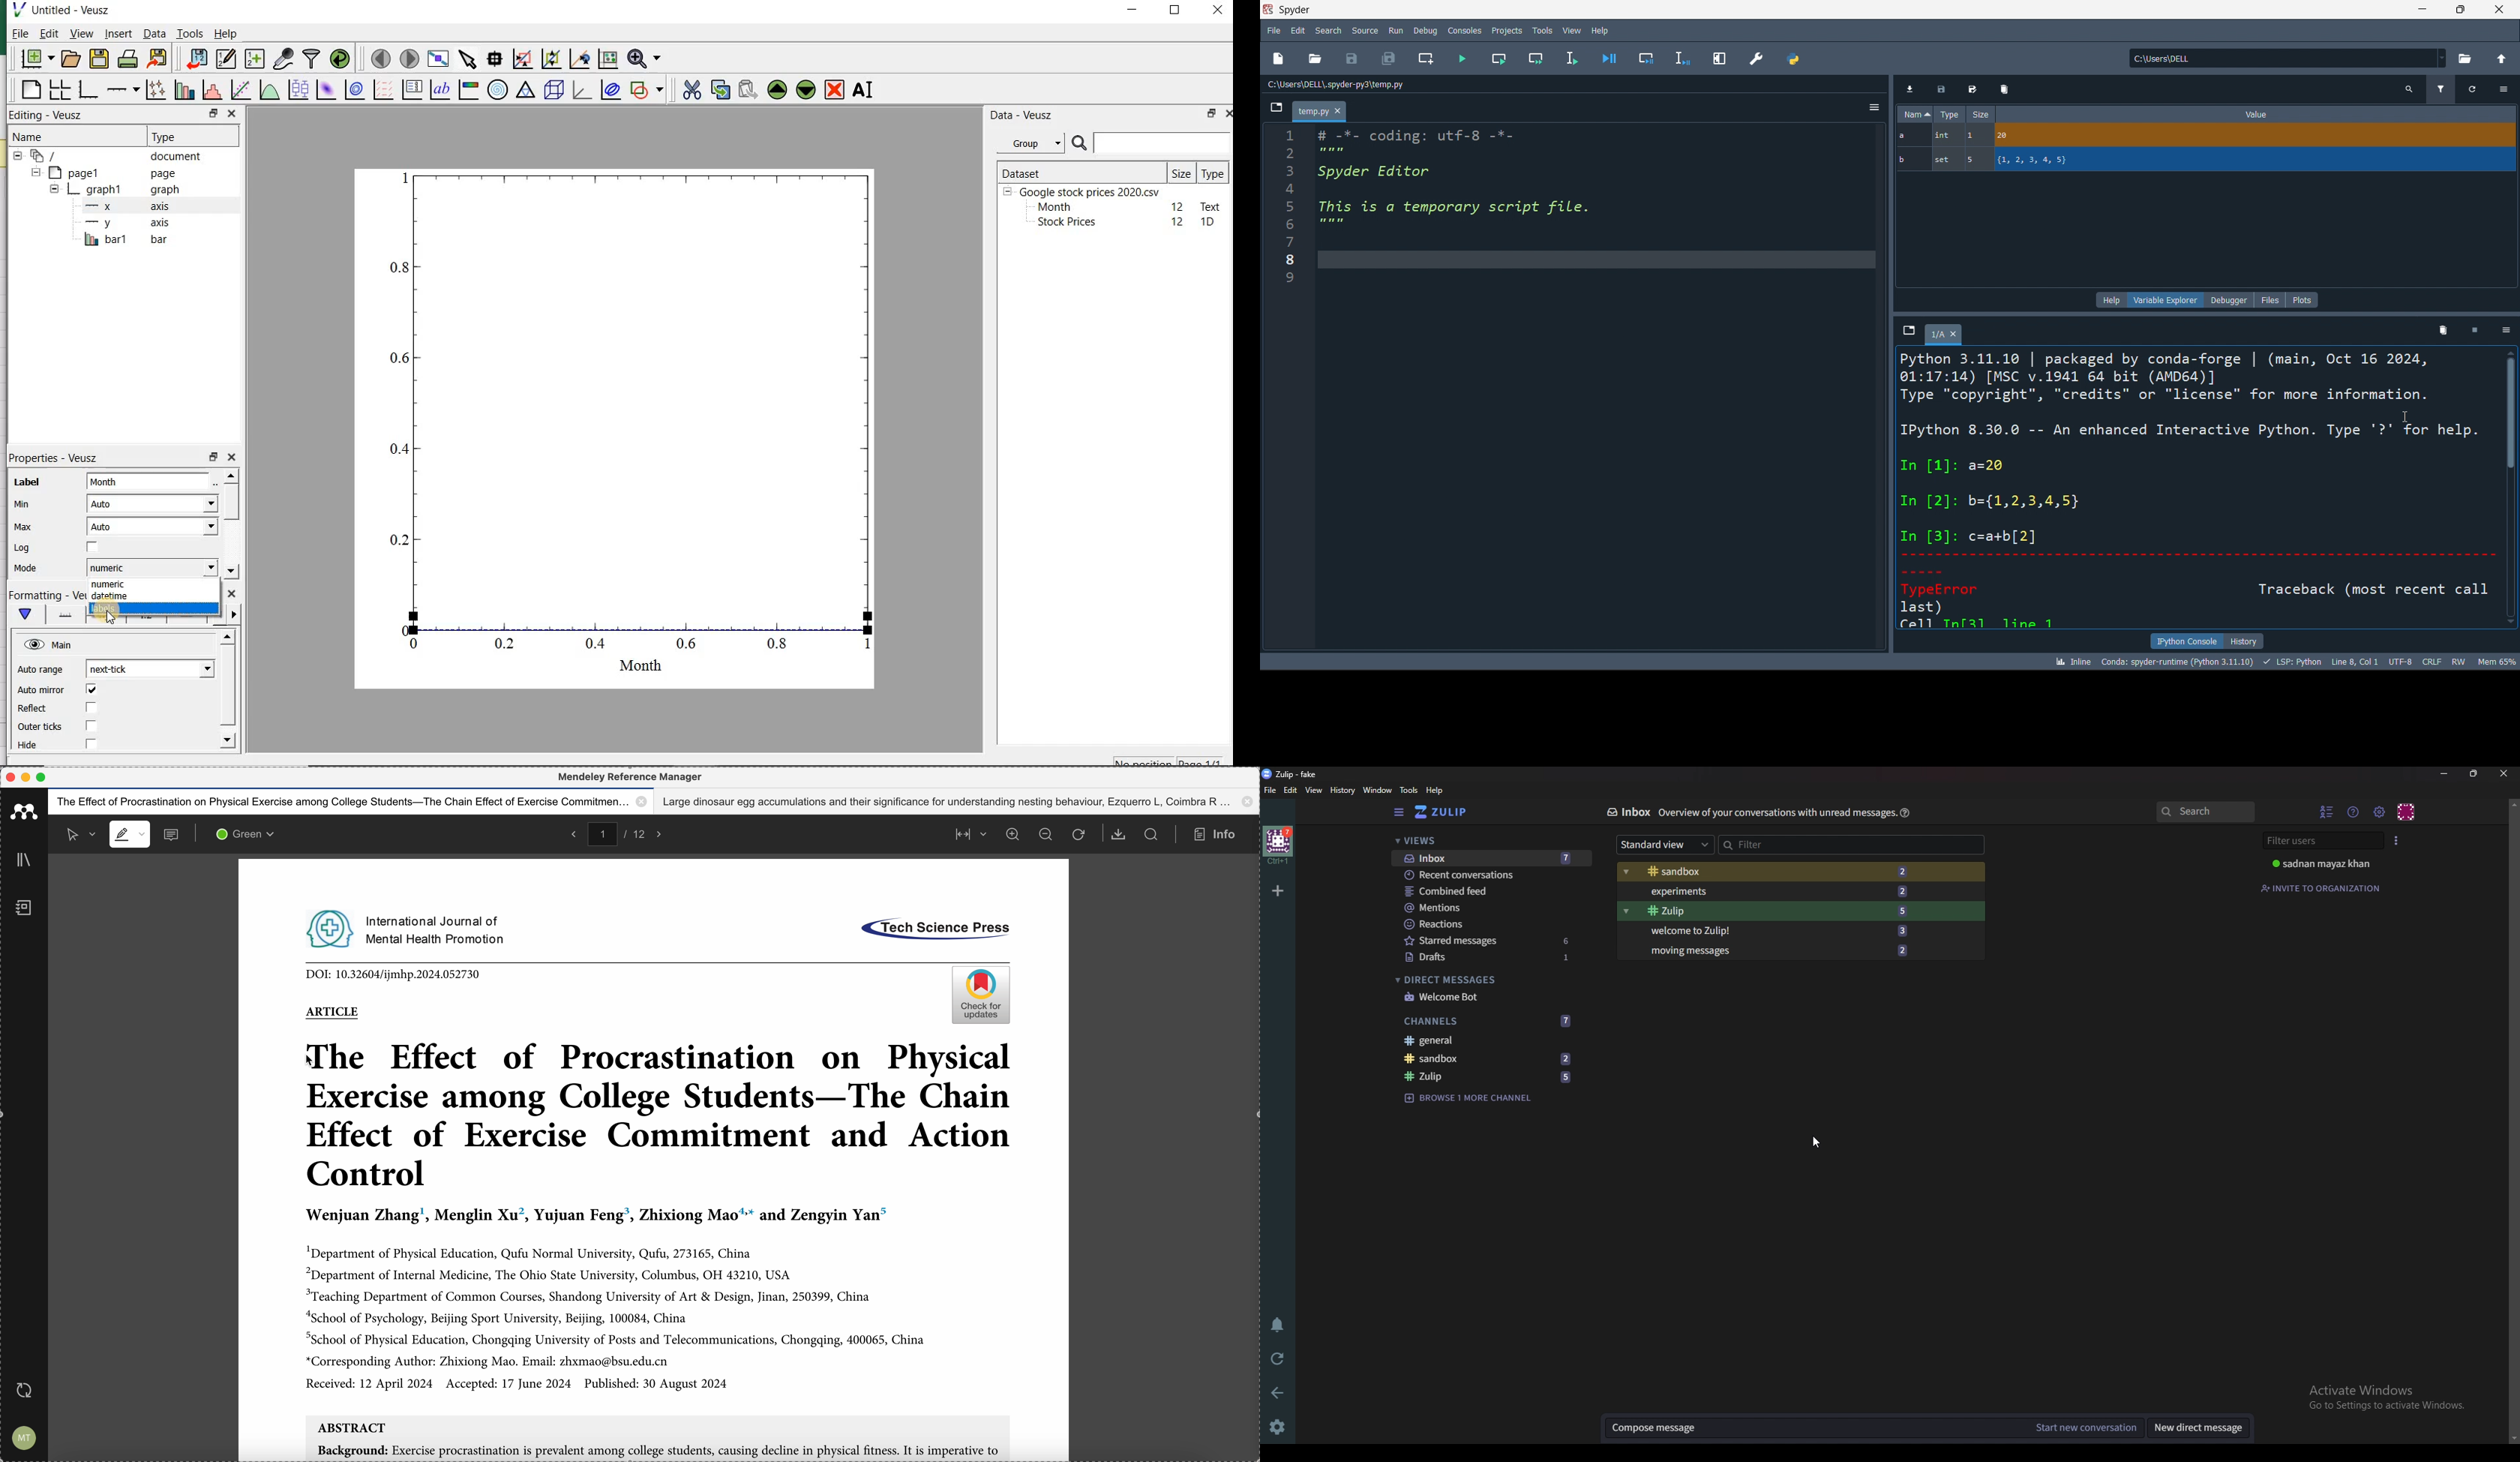 Image resolution: width=2520 pixels, height=1484 pixels. Describe the element at coordinates (2327, 811) in the screenshot. I see `Hide user list` at that location.